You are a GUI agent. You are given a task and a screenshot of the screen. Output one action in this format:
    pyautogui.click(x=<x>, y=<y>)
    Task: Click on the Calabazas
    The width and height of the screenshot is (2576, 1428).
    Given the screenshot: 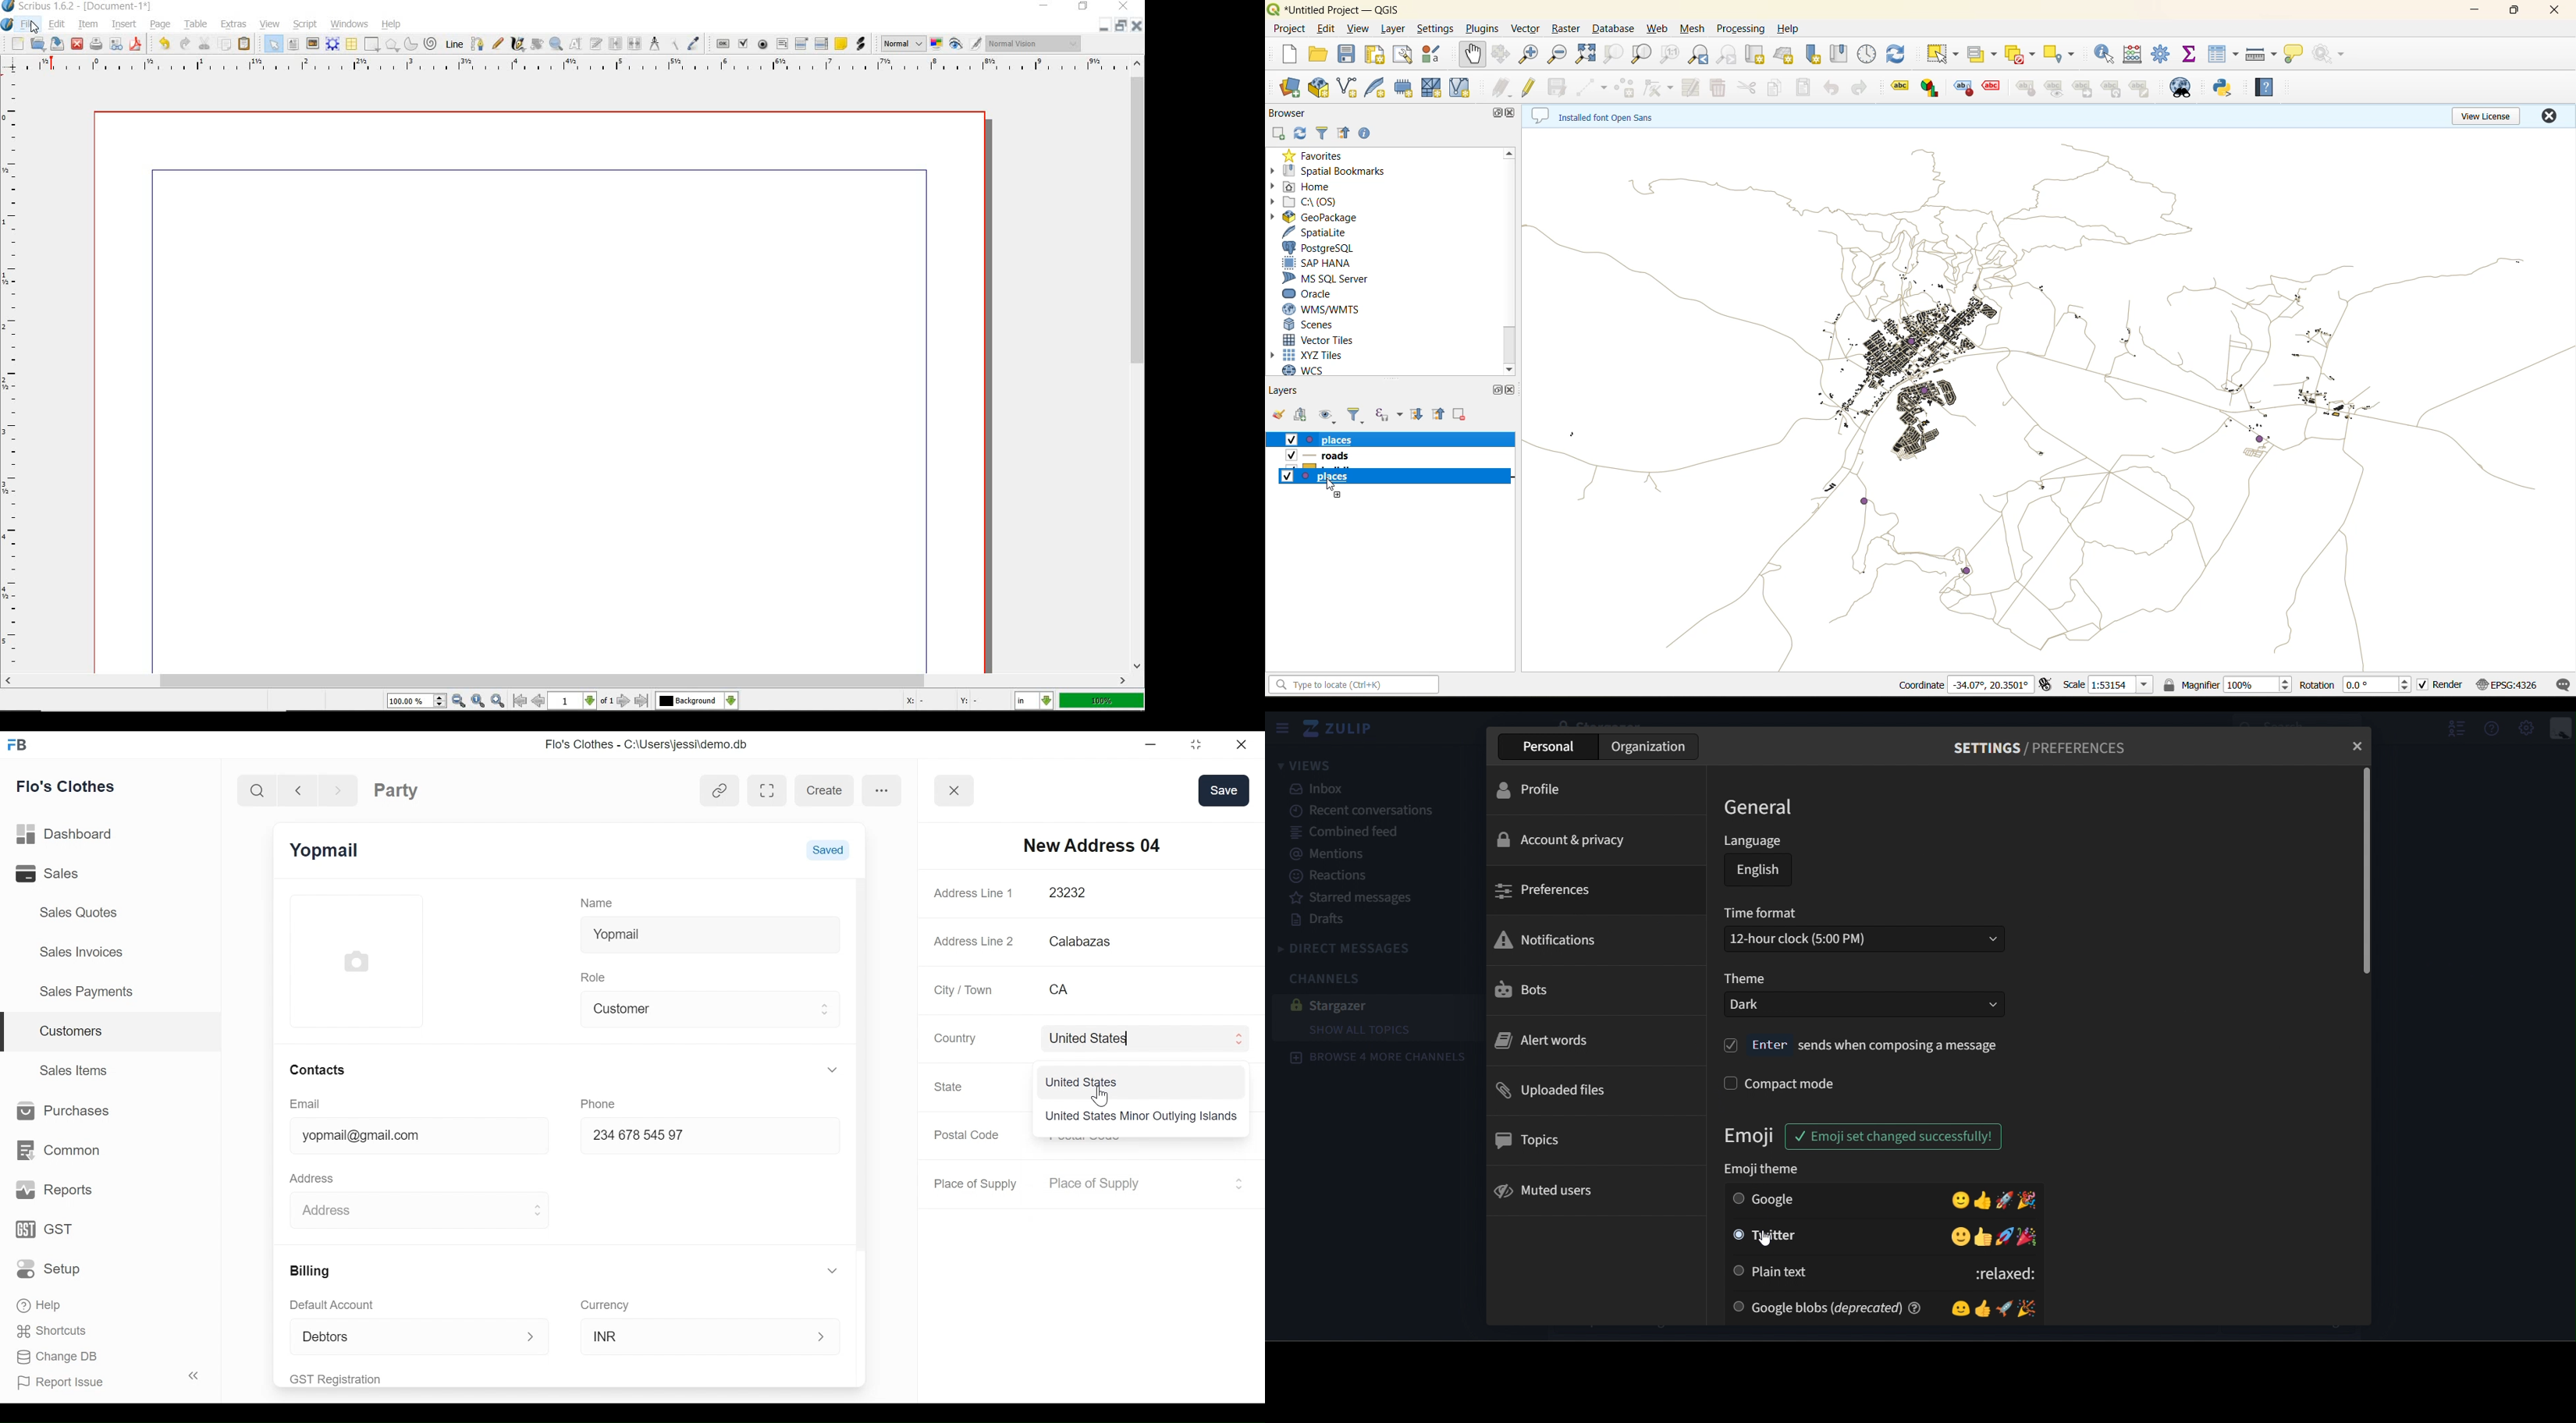 What is the action you would take?
    pyautogui.click(x=1145, y=941)
    